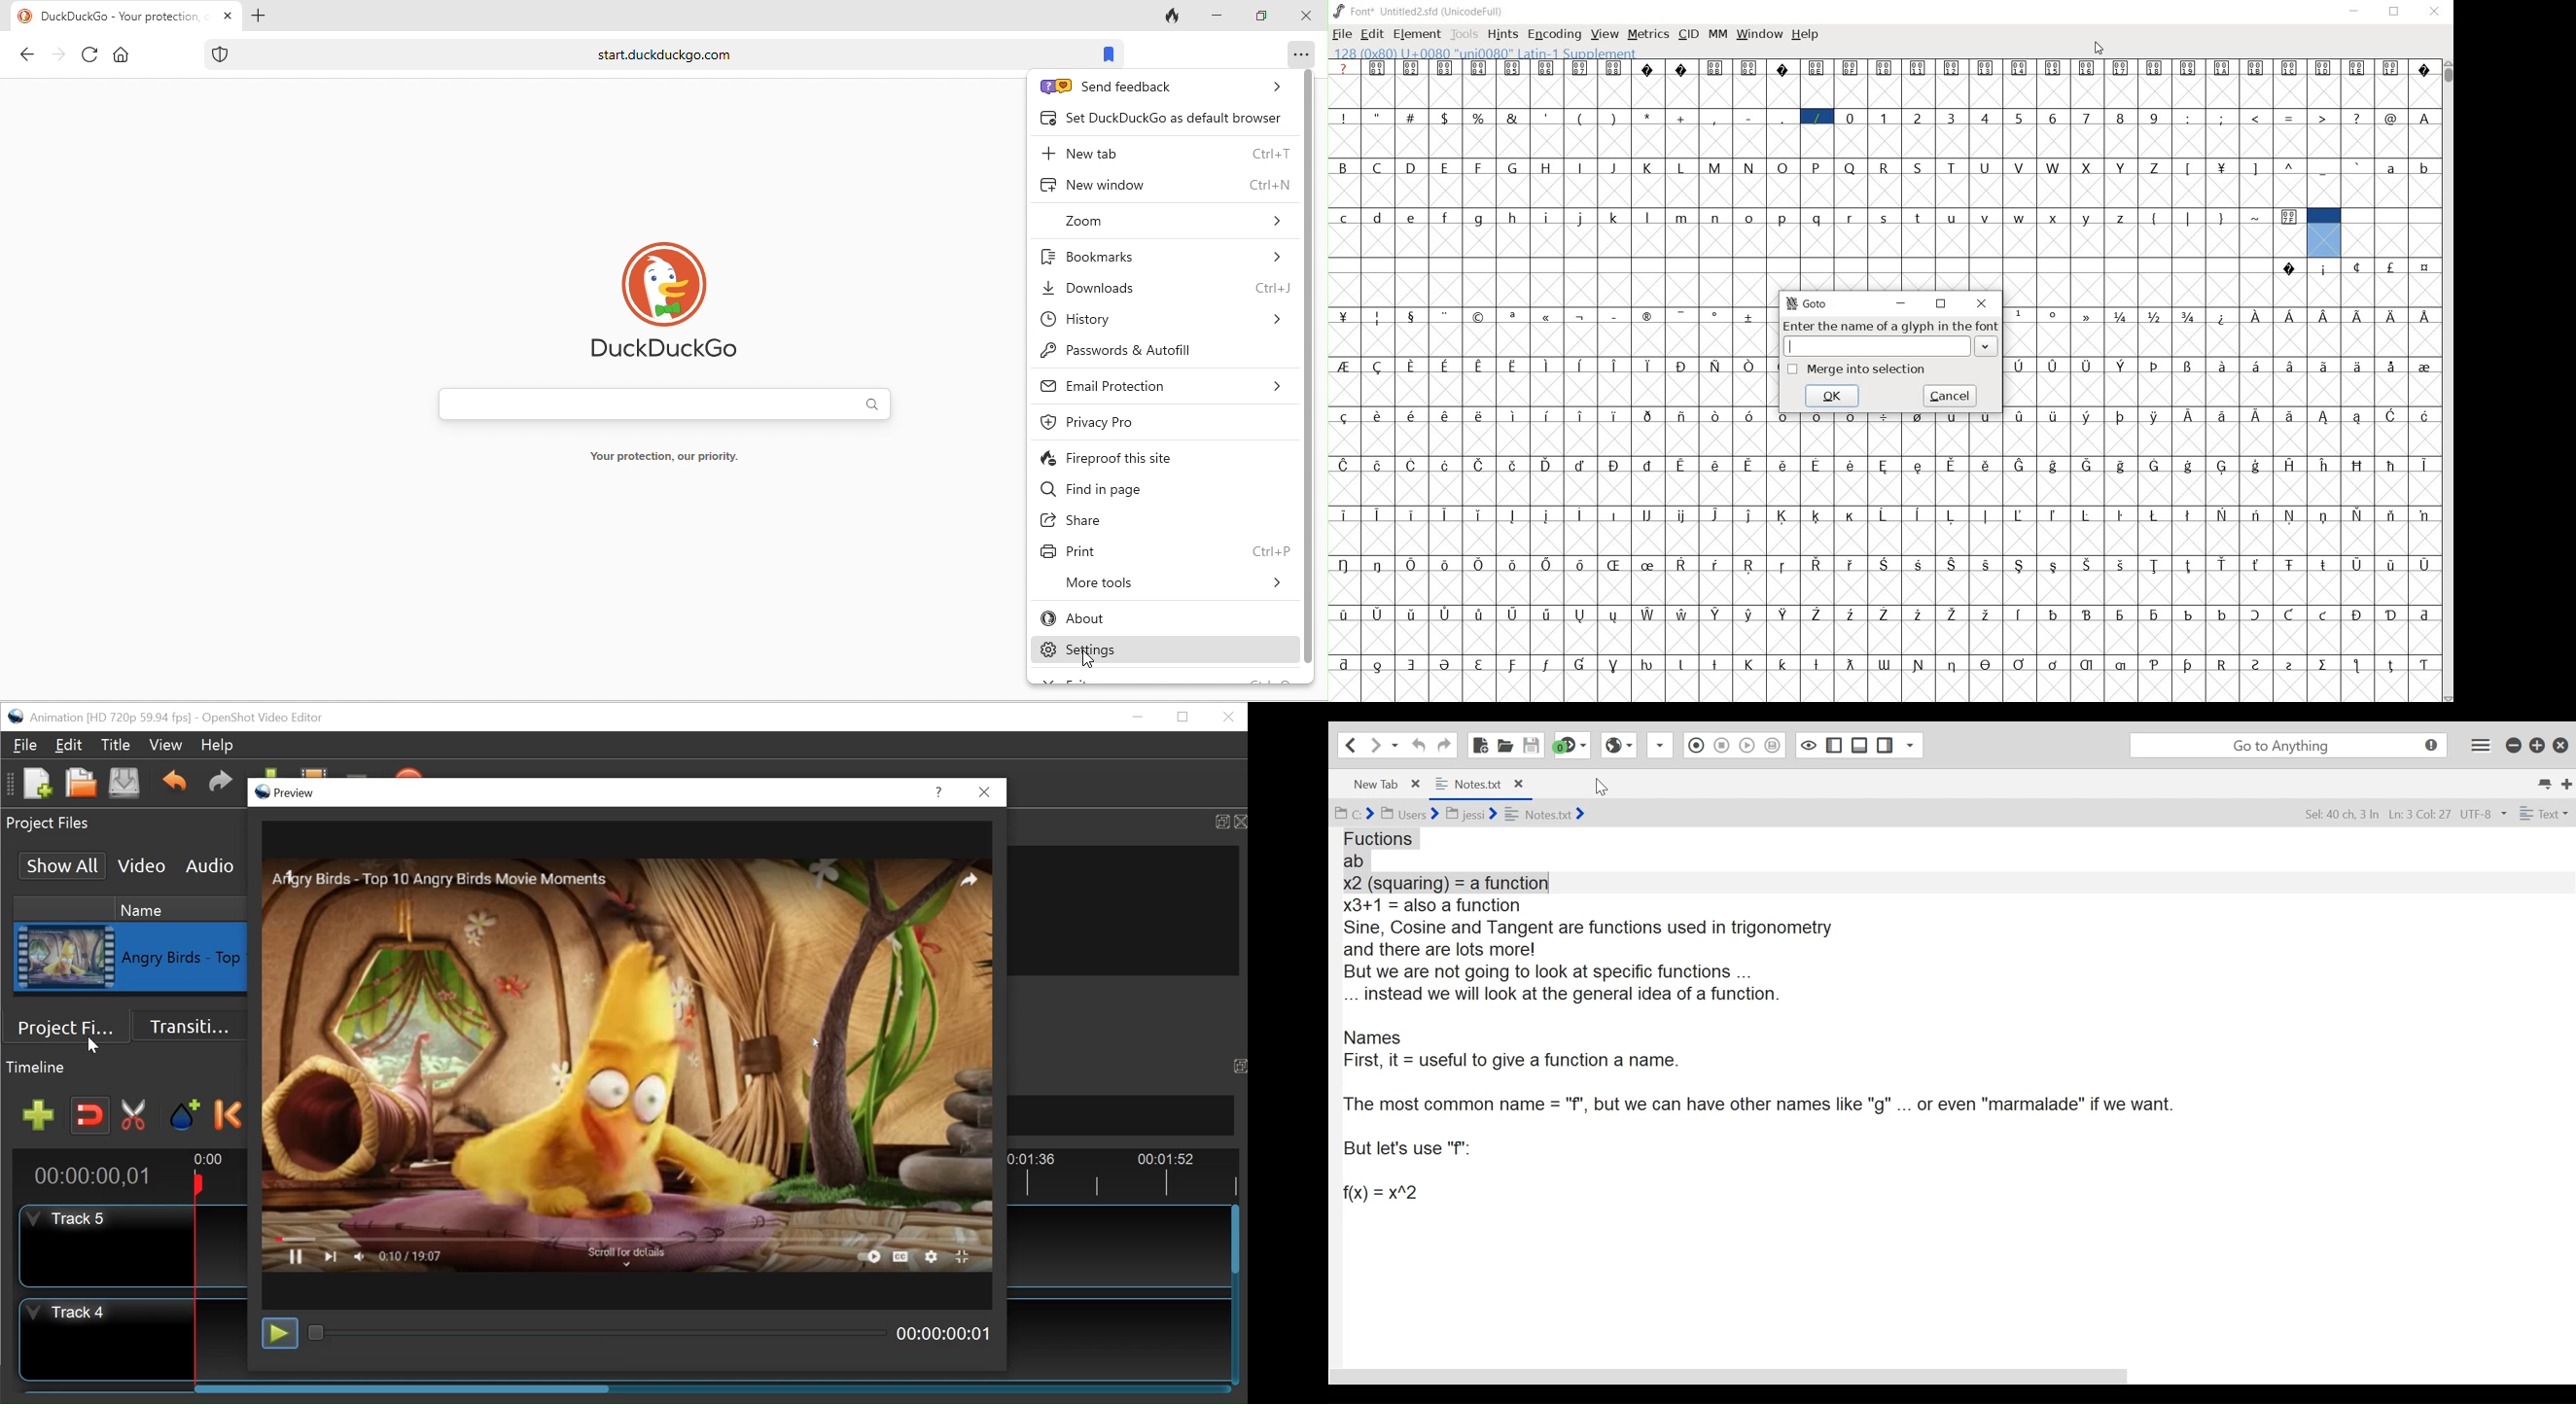 The width and height of the screenshot is (2576, 1428). I want to click on 128(0X80) U +0080 " uni0080" Latin-1 Supplement, so click(1484, 52).